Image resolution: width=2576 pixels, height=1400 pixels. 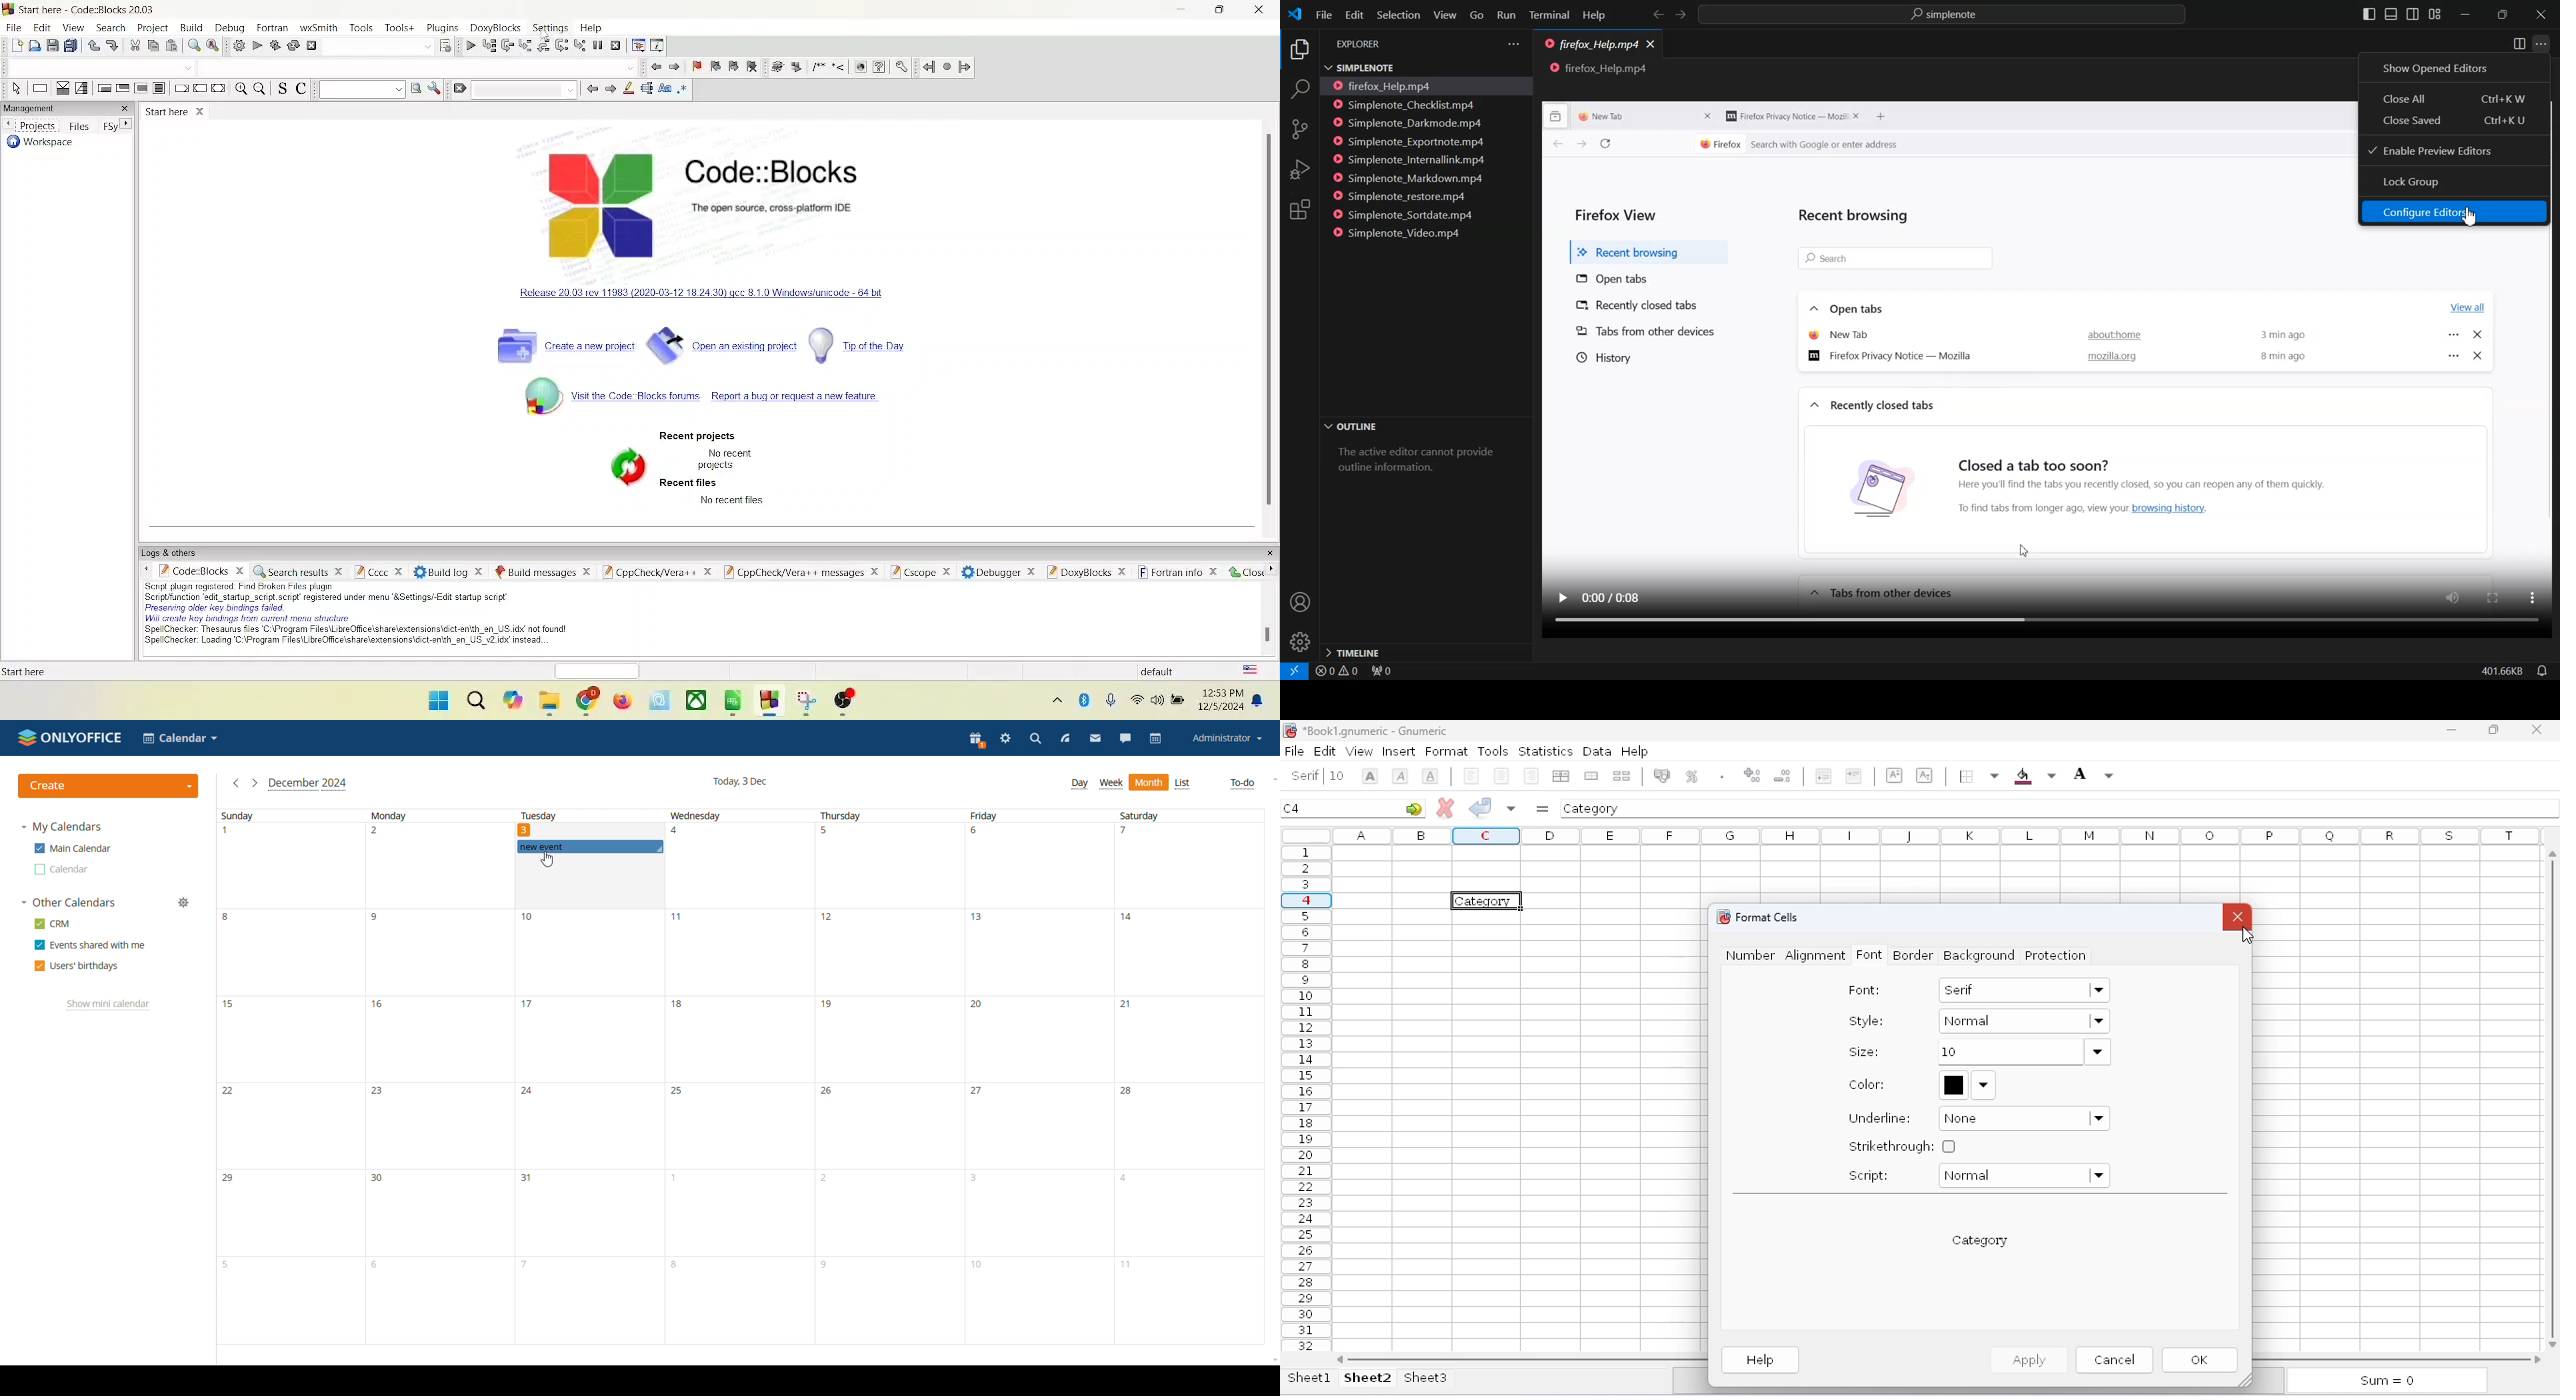 I want to click on Show Opened editors, so click(x=2455, y=67).